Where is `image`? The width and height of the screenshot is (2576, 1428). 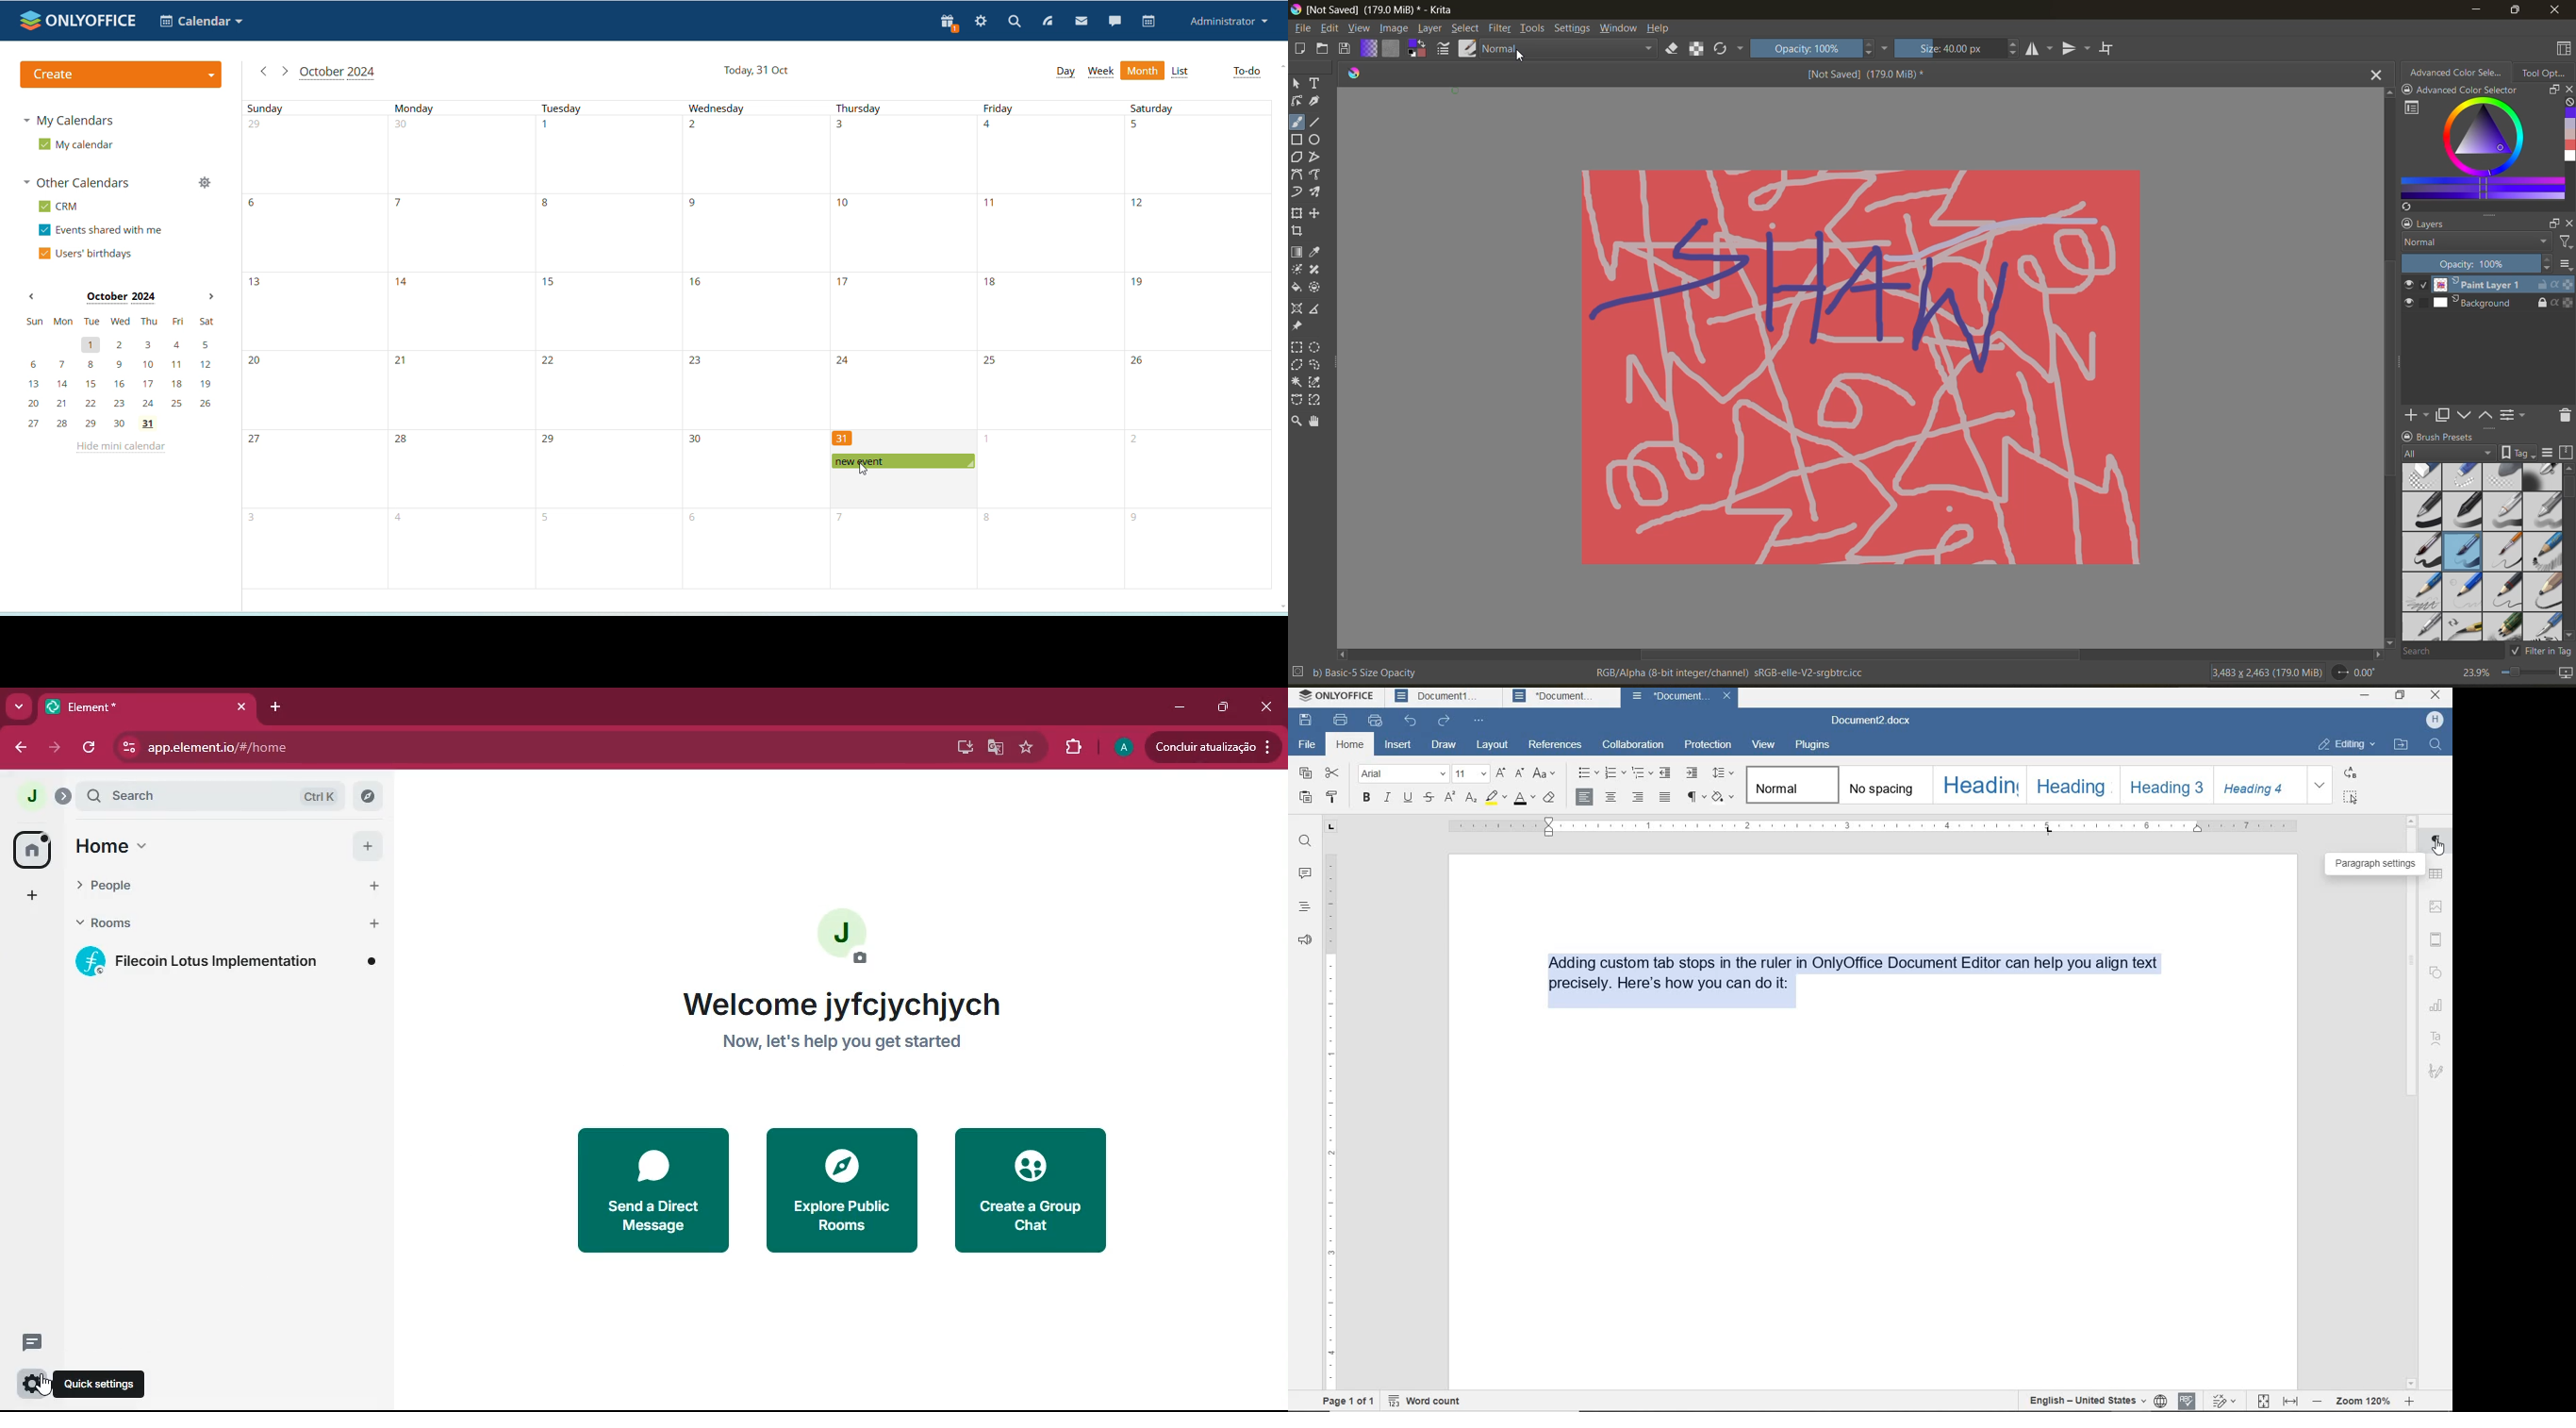
image is located at coordinates (1395, 29).